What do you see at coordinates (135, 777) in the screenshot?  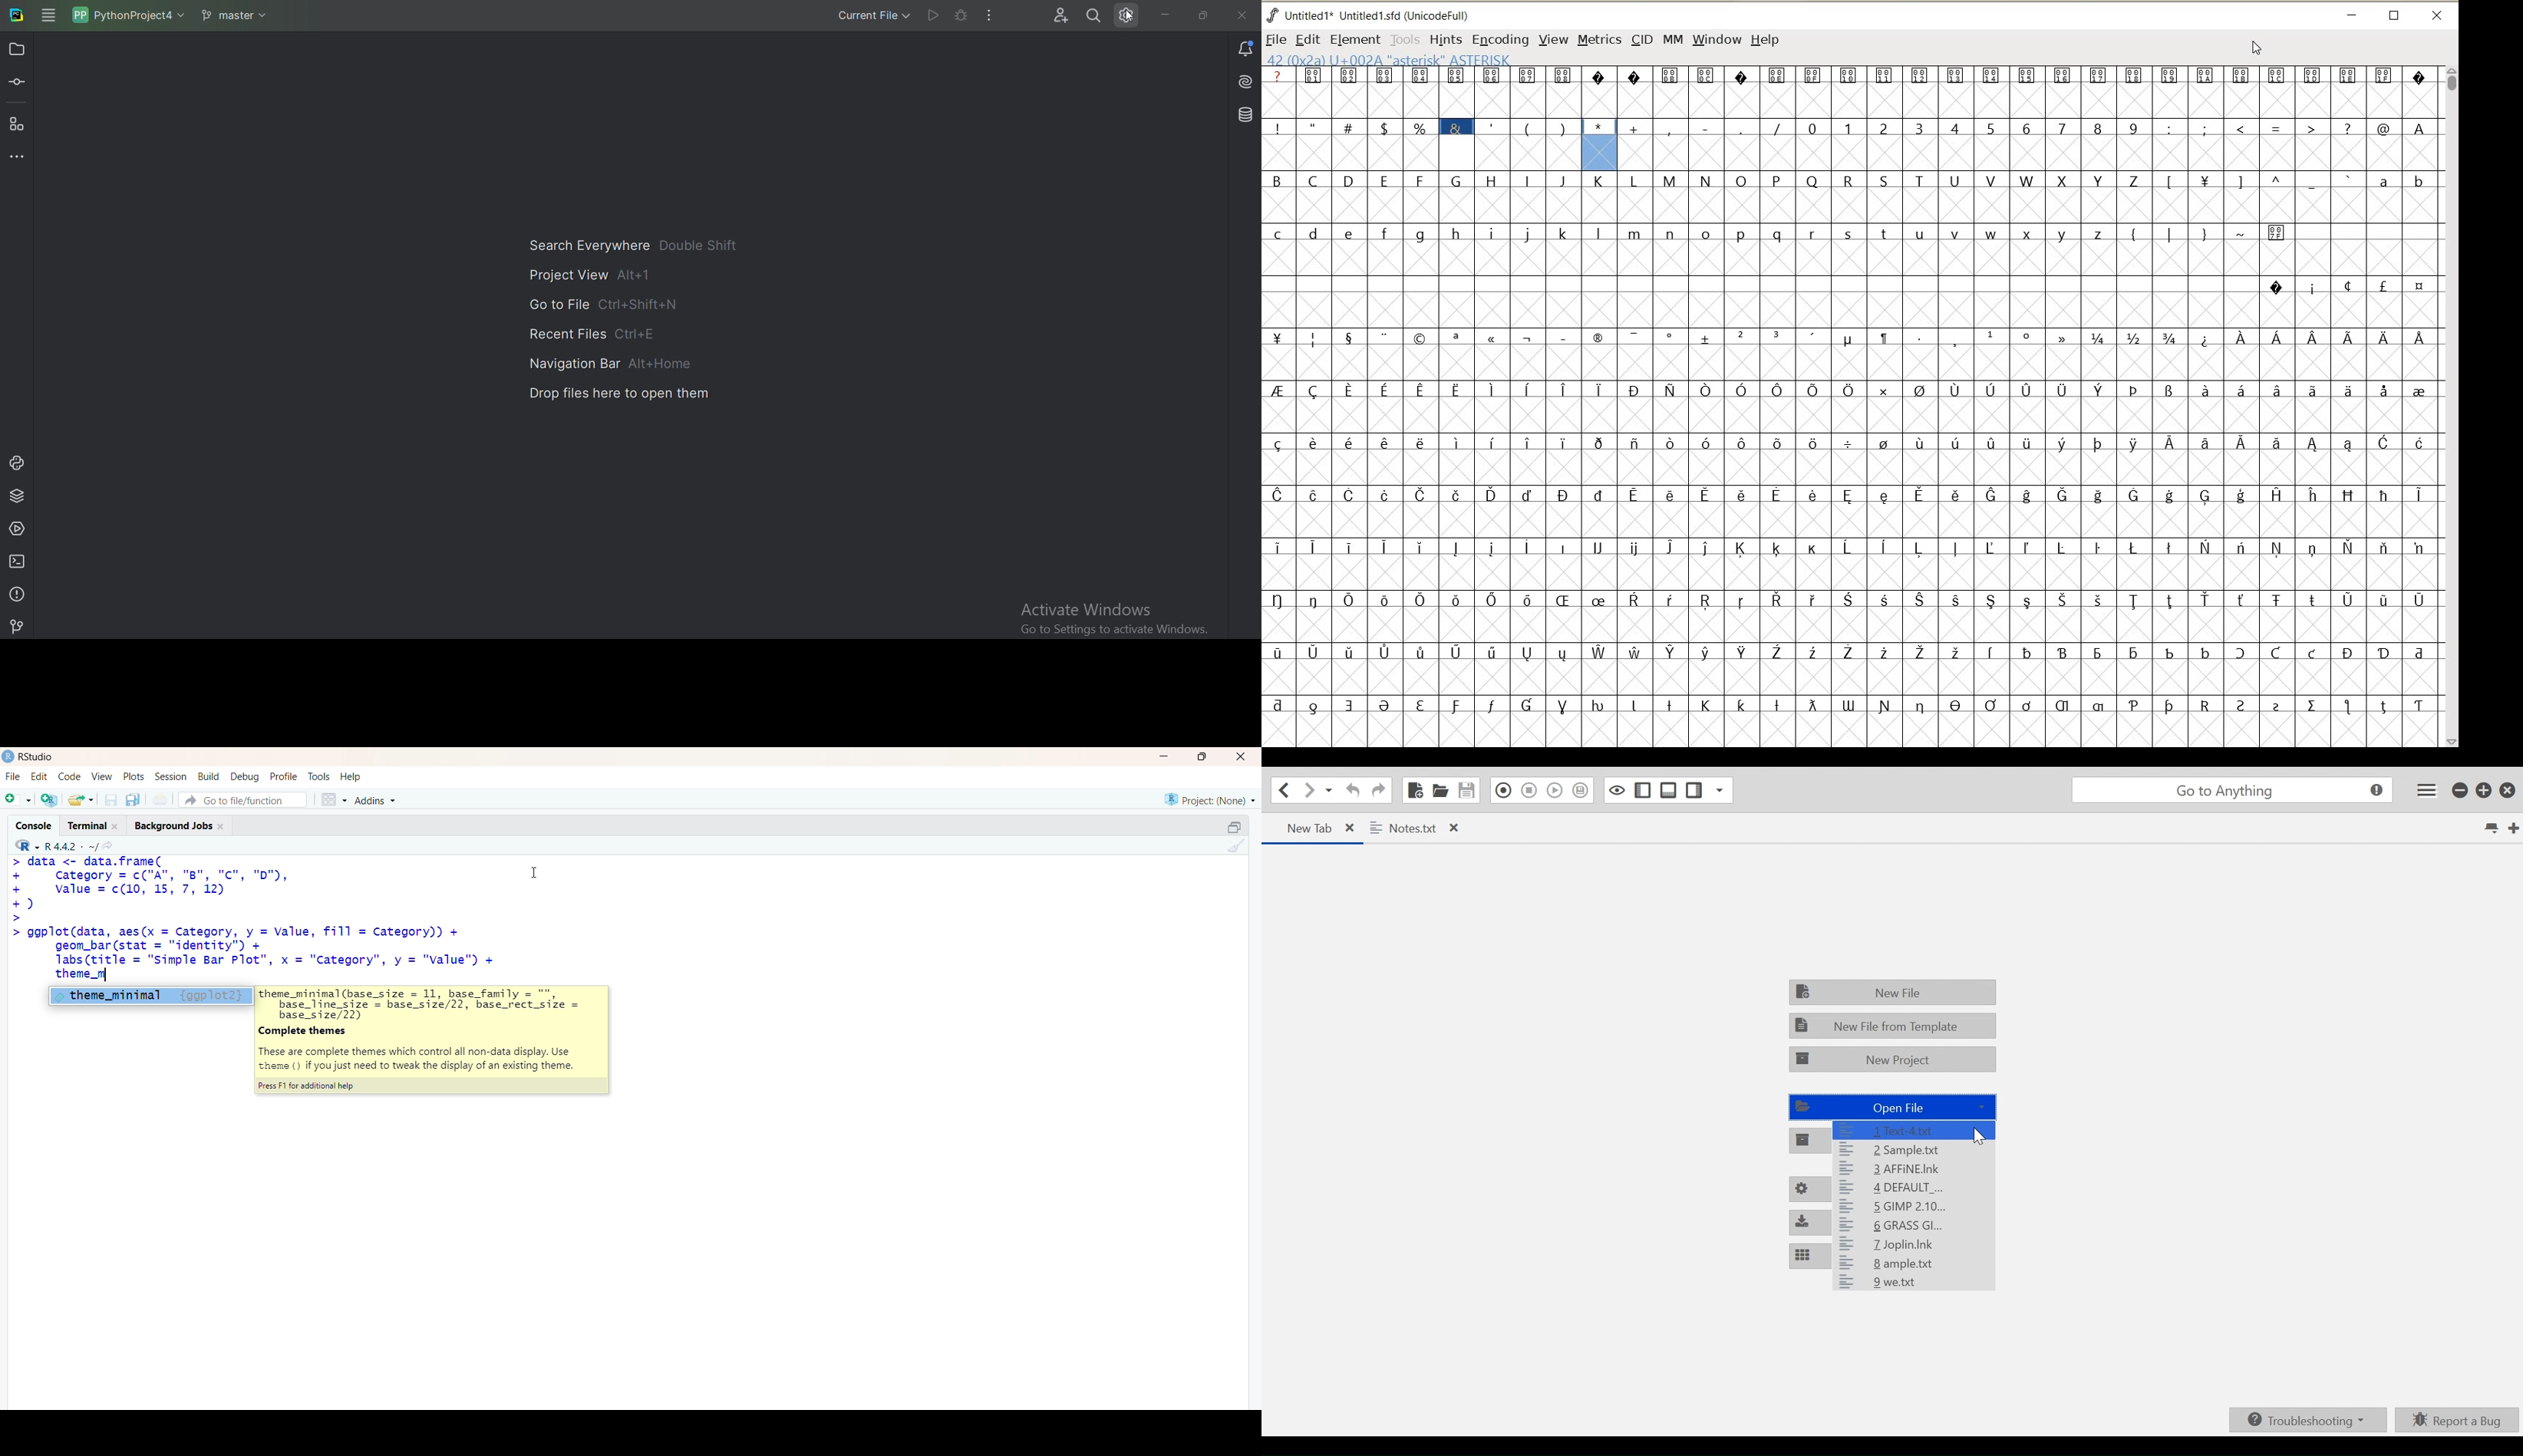 I see `plots` at bounding box center [135, 777].